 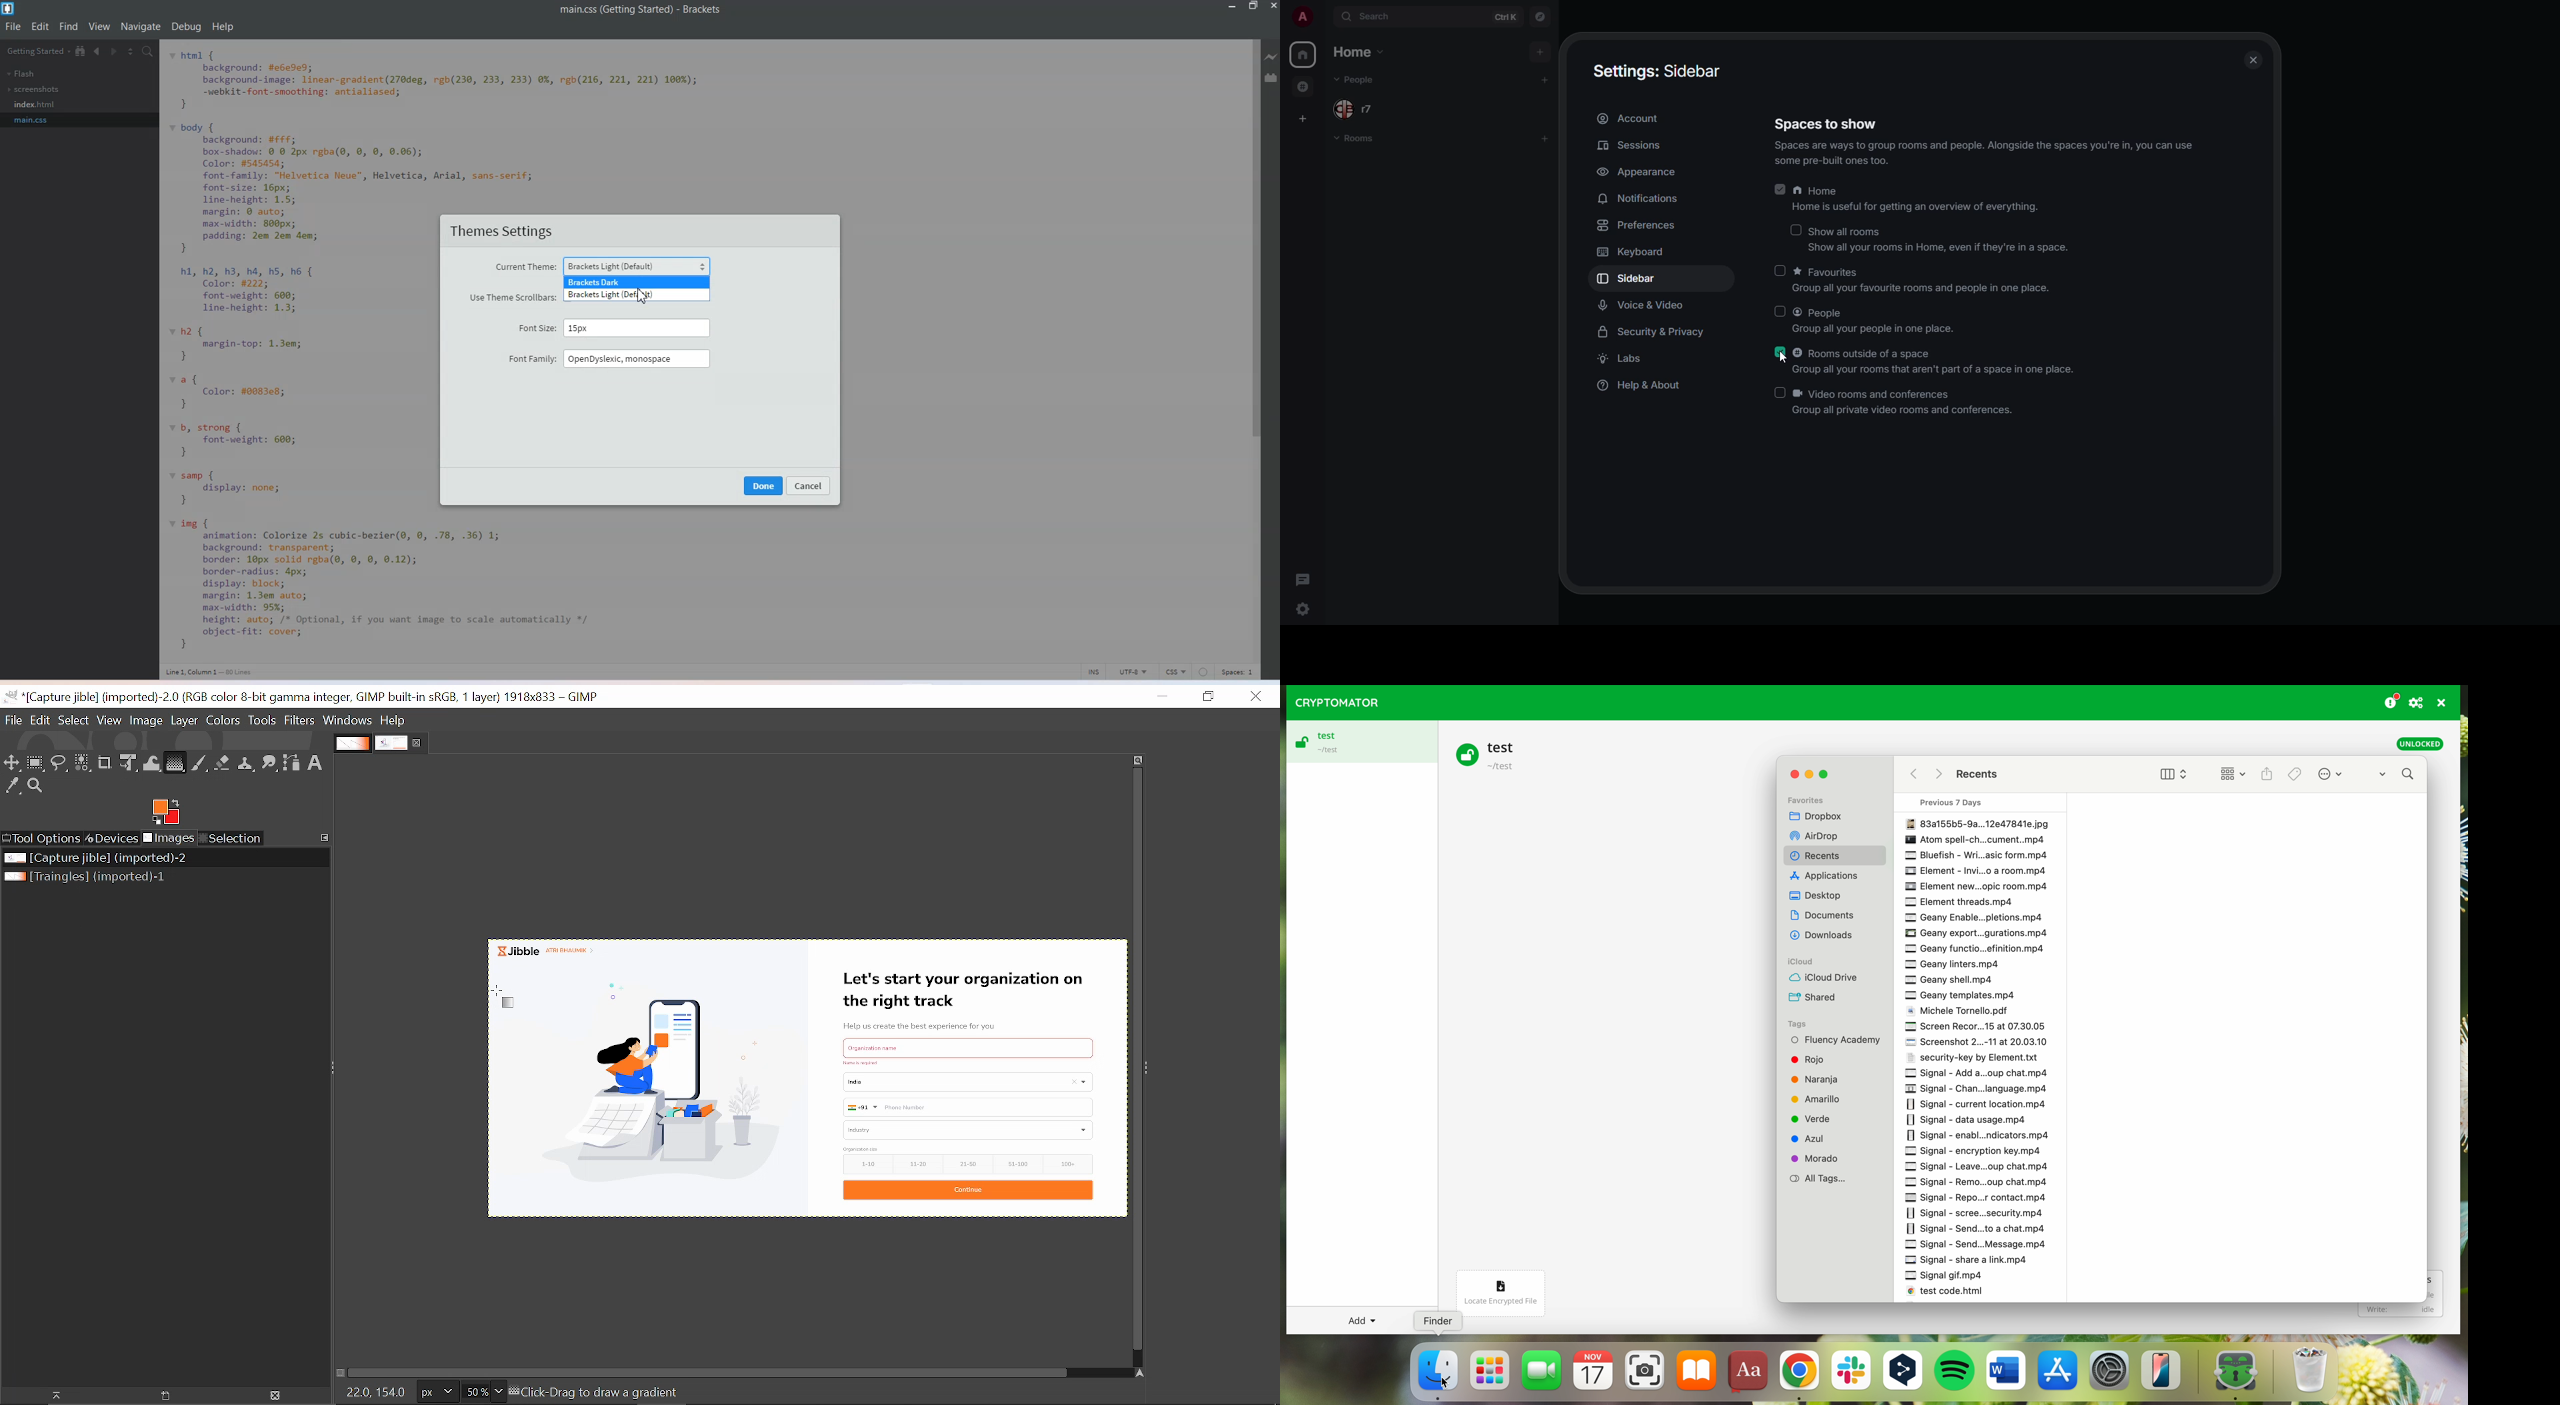 I want to click on spaces to show, so click(x=1985, y=141).